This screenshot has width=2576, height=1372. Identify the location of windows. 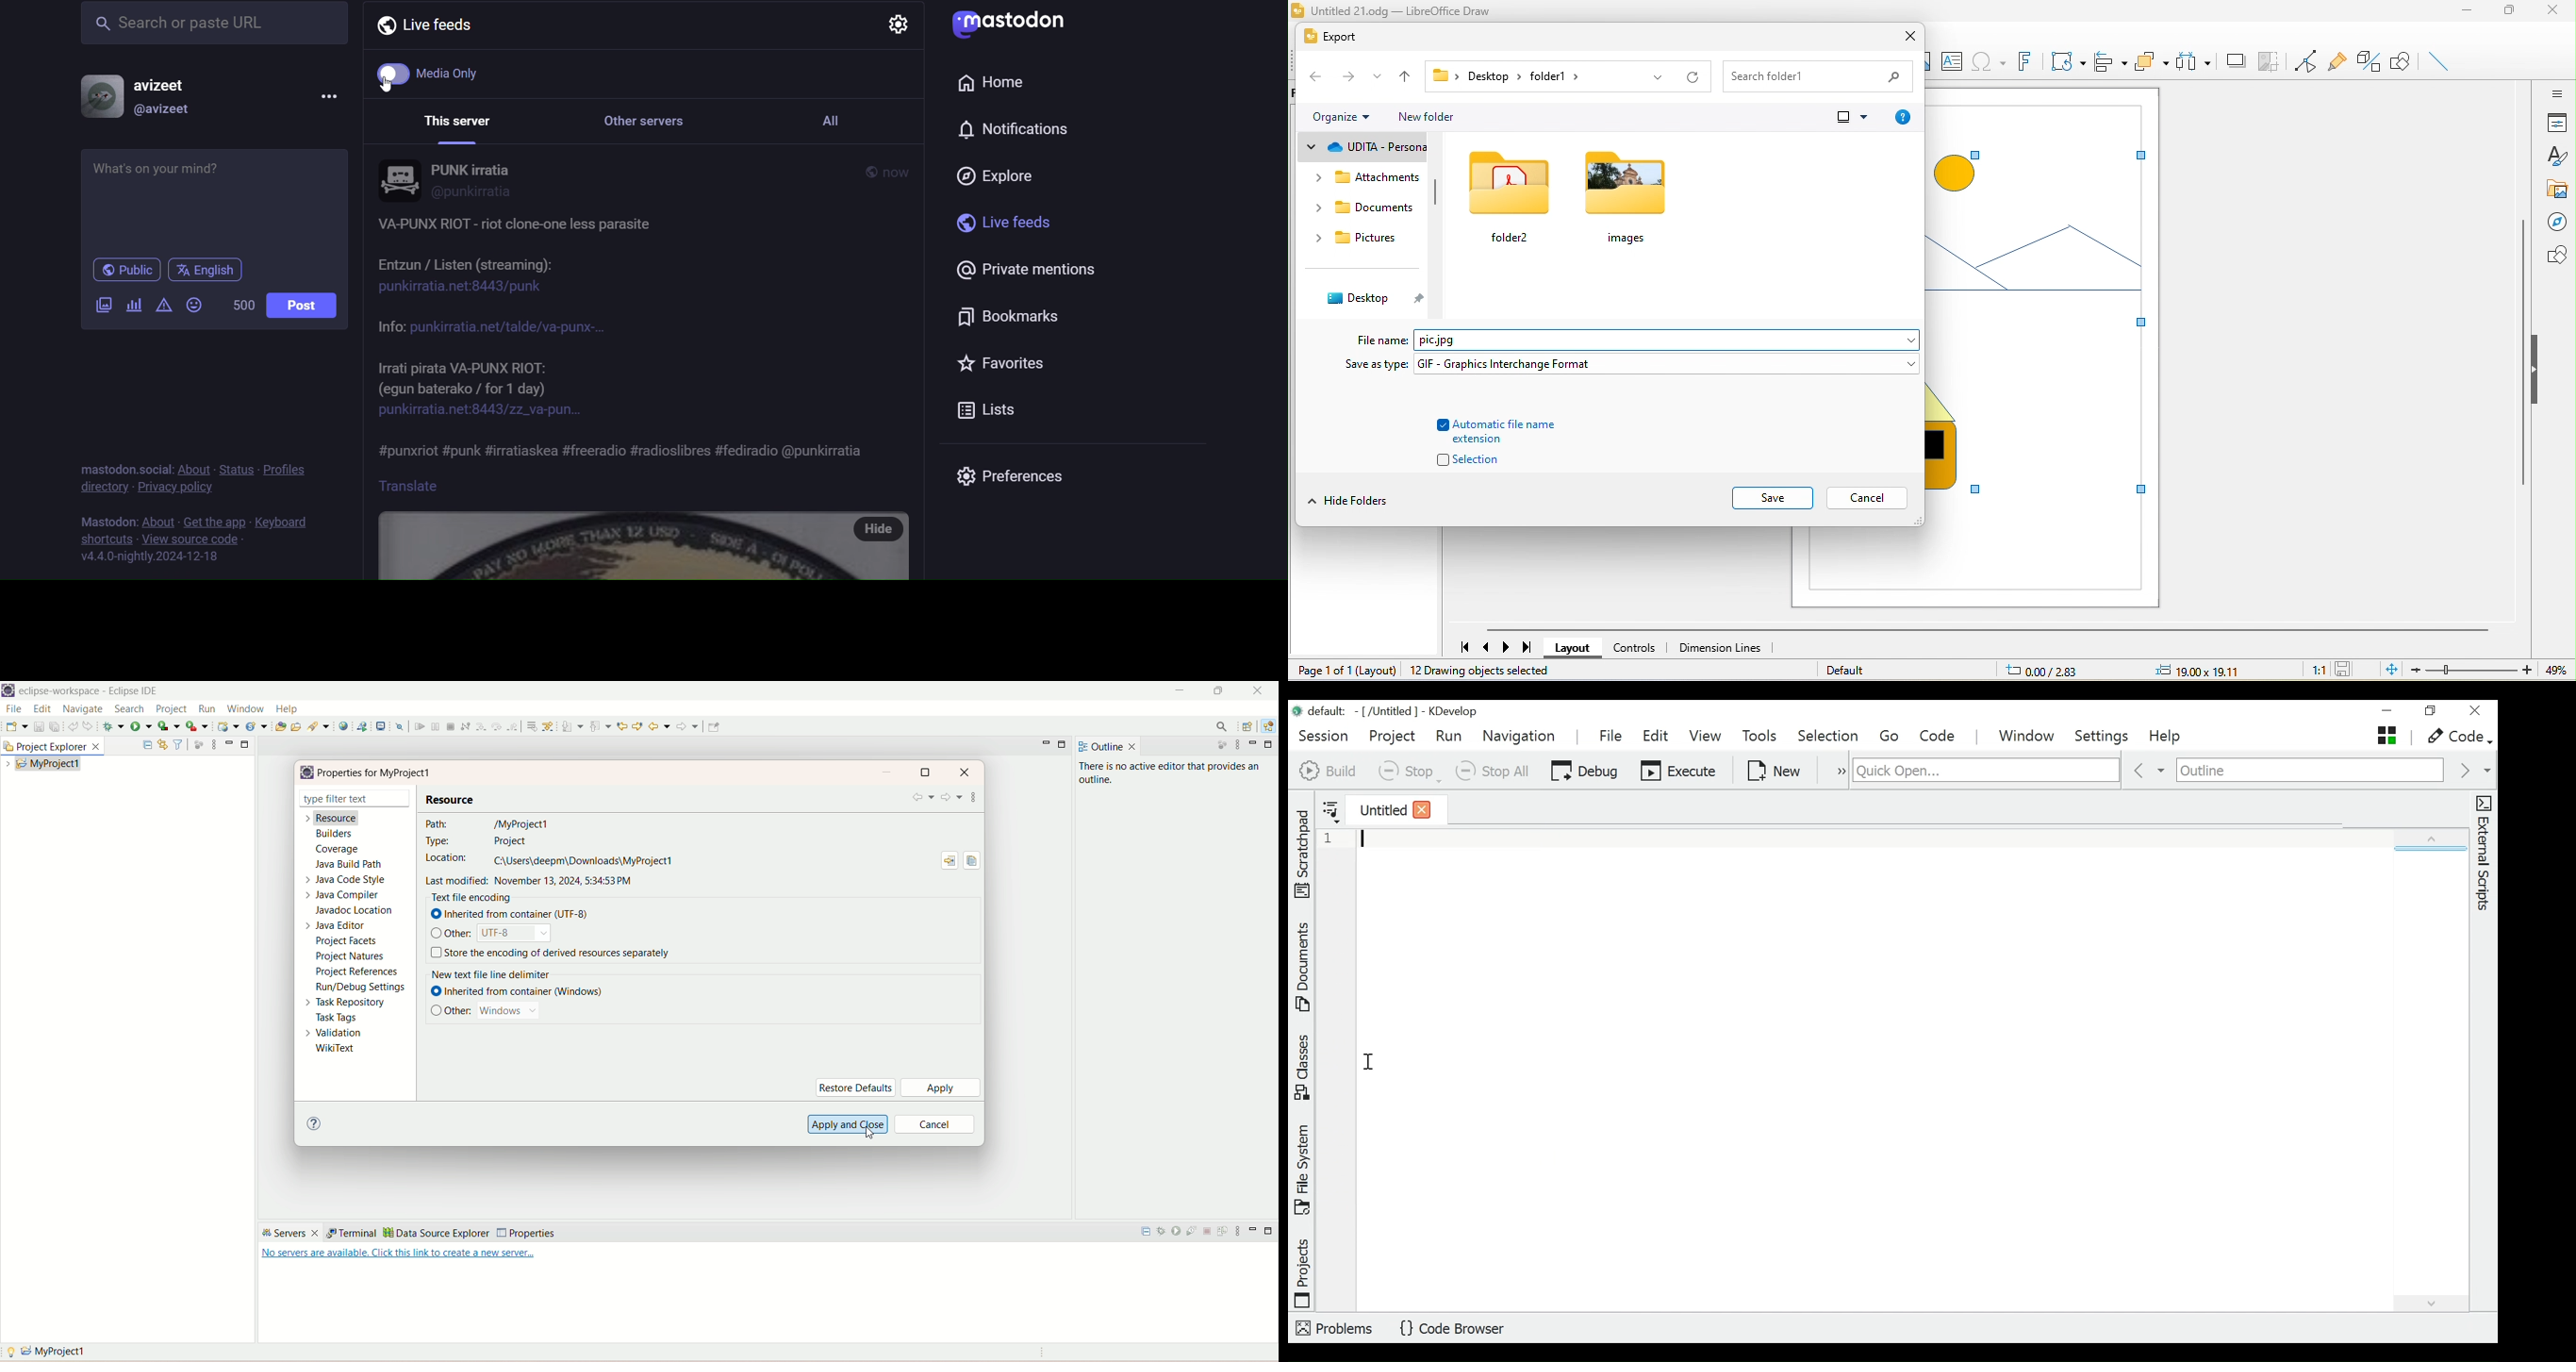
(508, 1012).